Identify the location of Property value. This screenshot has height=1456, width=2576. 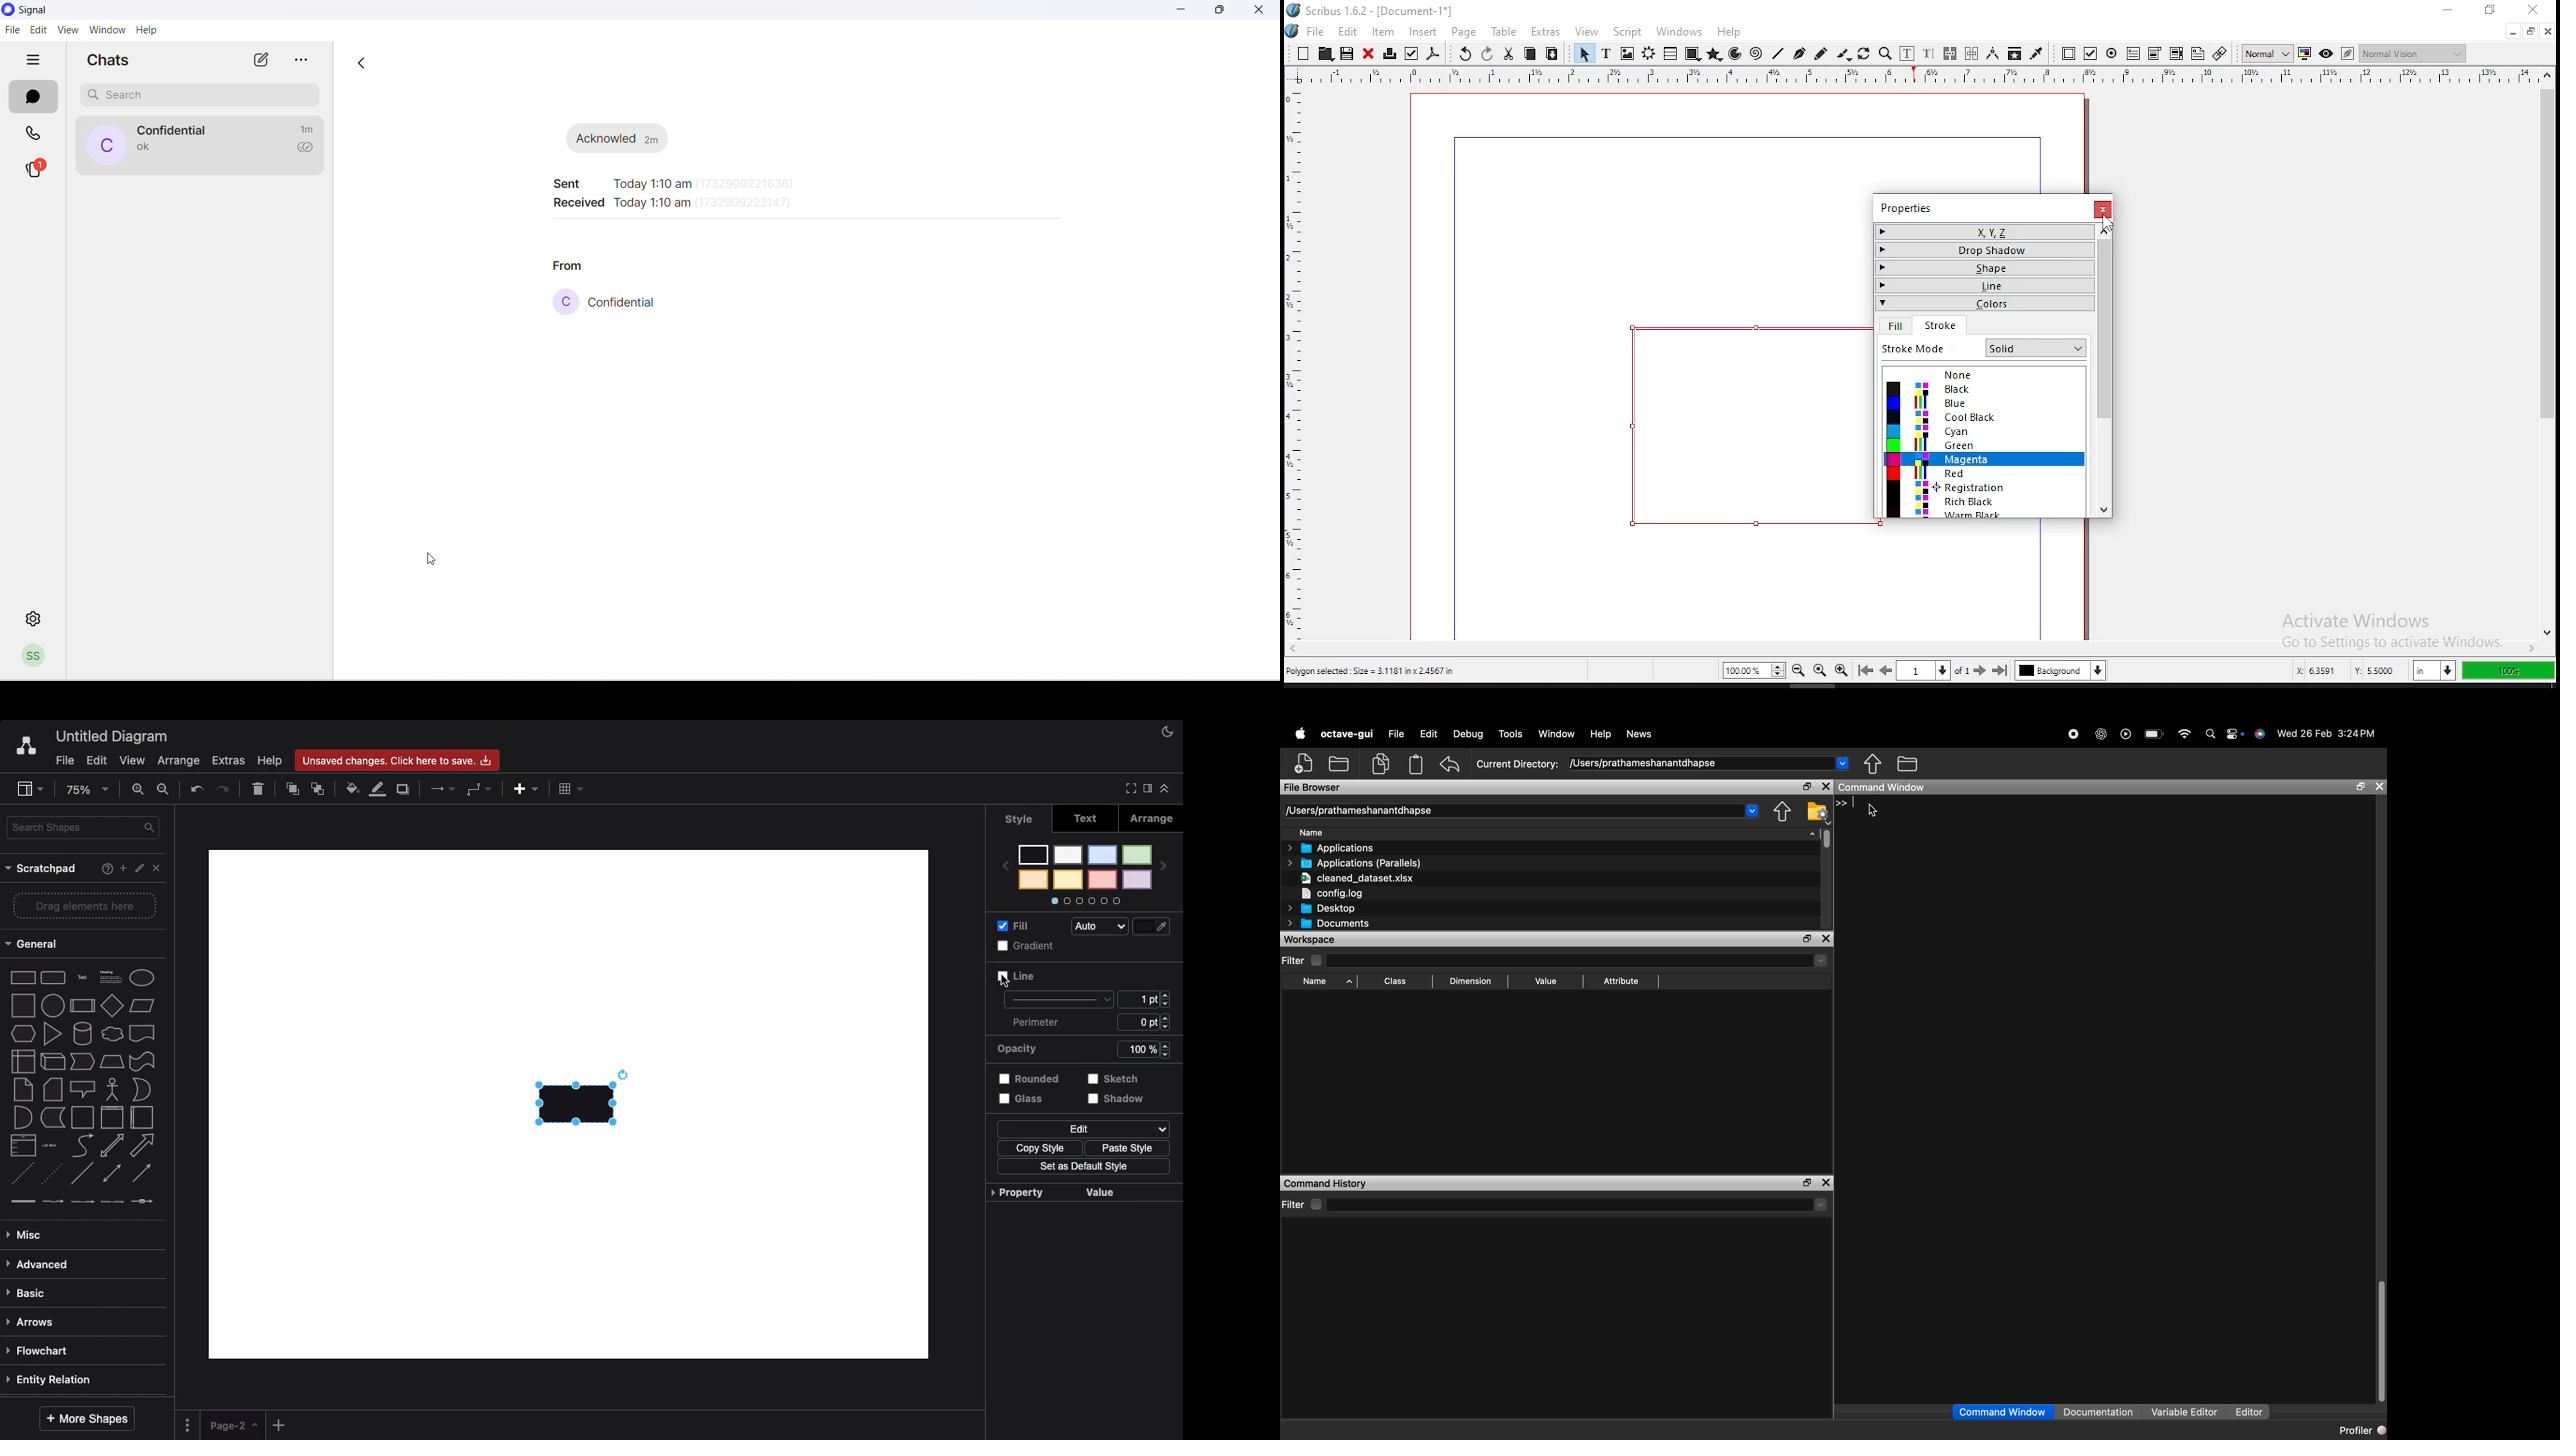
(1055, 1193).